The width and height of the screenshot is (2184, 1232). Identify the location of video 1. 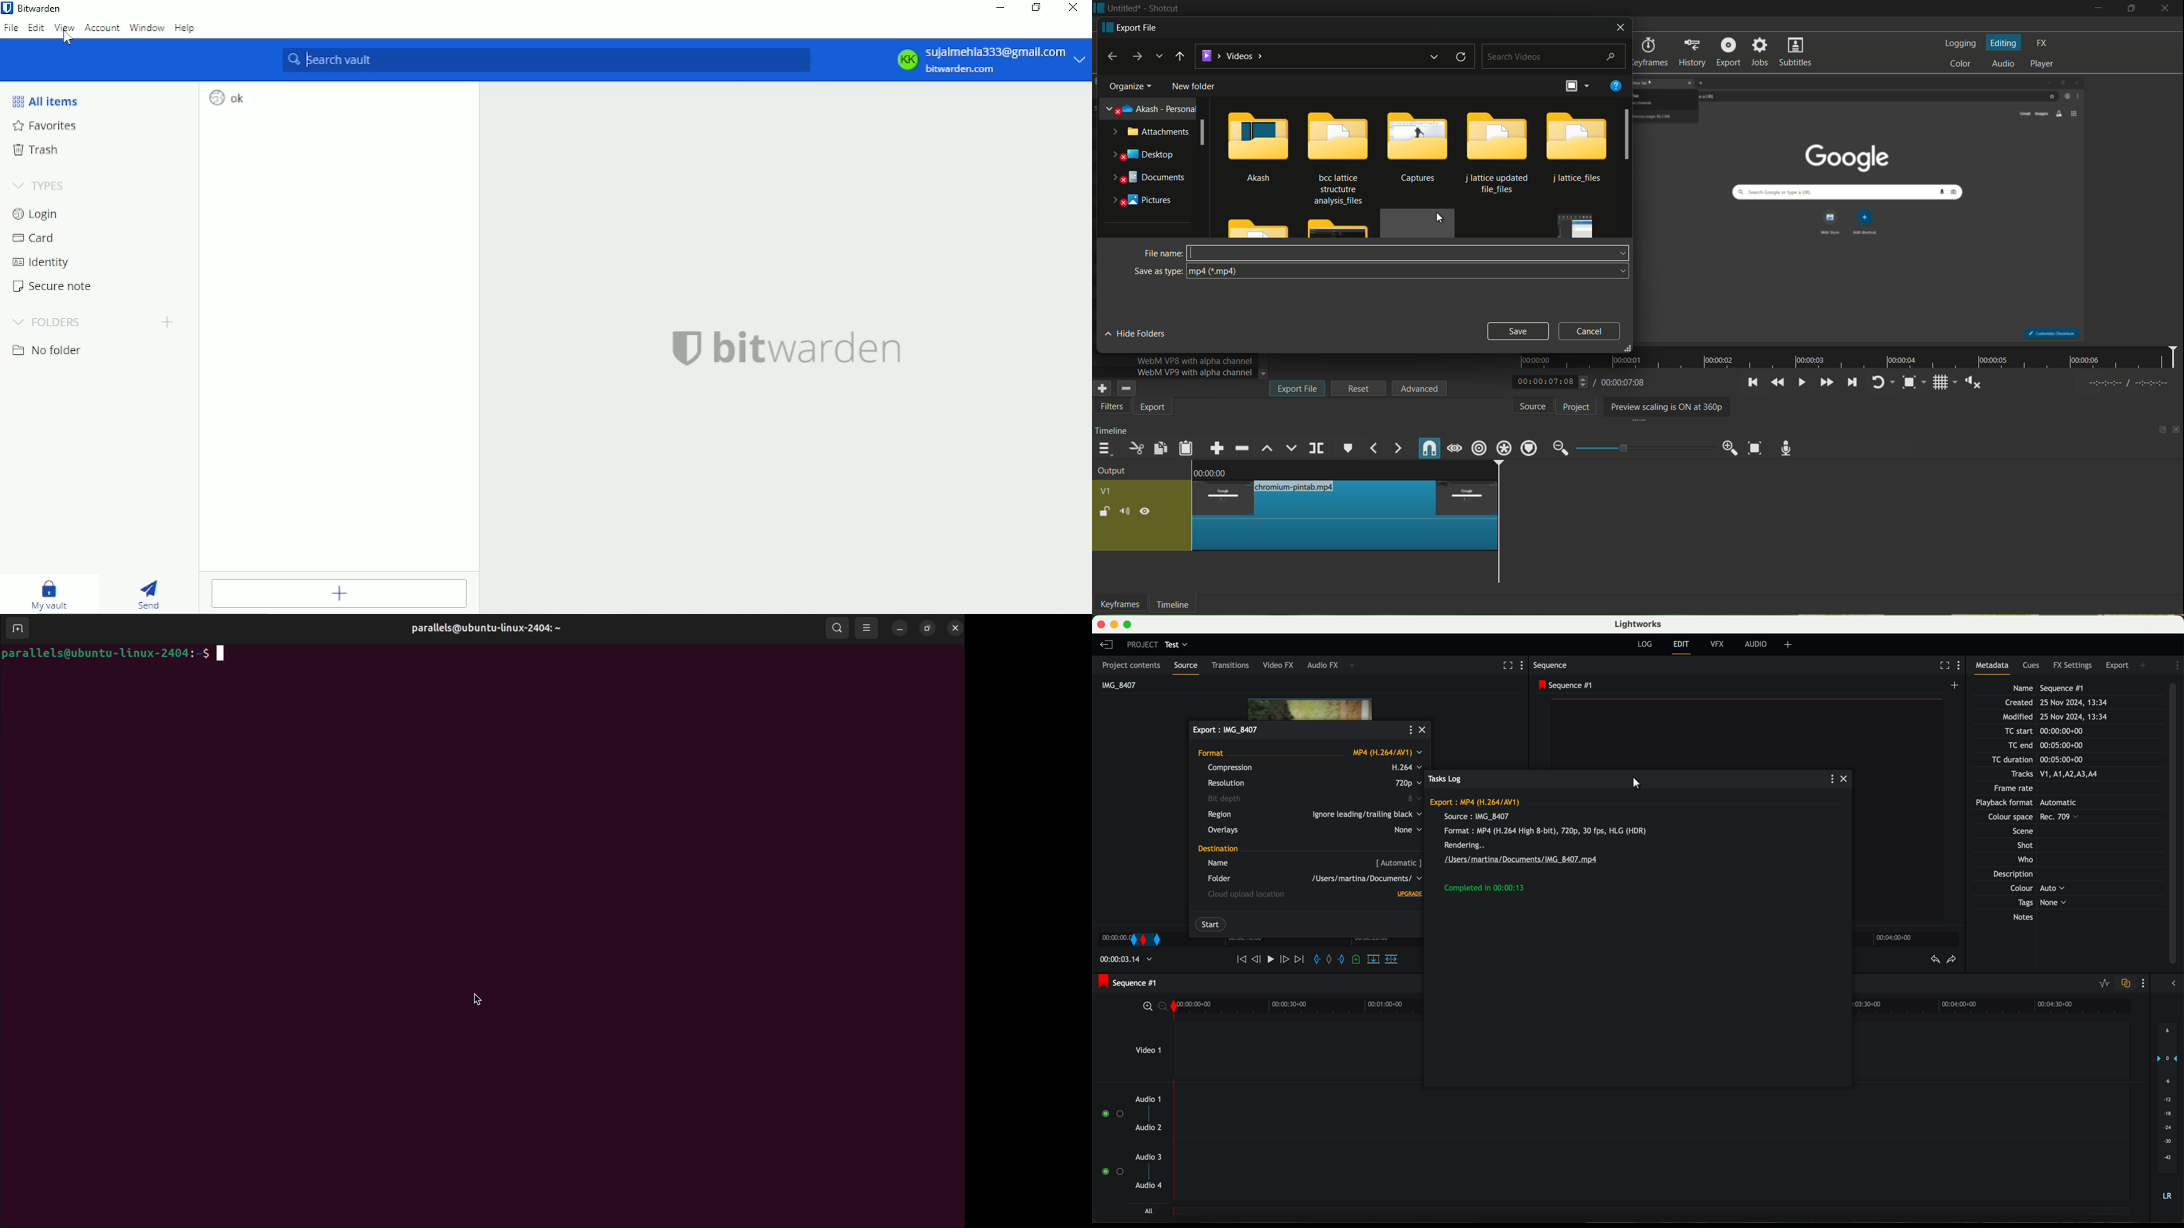
(1617, 1050).